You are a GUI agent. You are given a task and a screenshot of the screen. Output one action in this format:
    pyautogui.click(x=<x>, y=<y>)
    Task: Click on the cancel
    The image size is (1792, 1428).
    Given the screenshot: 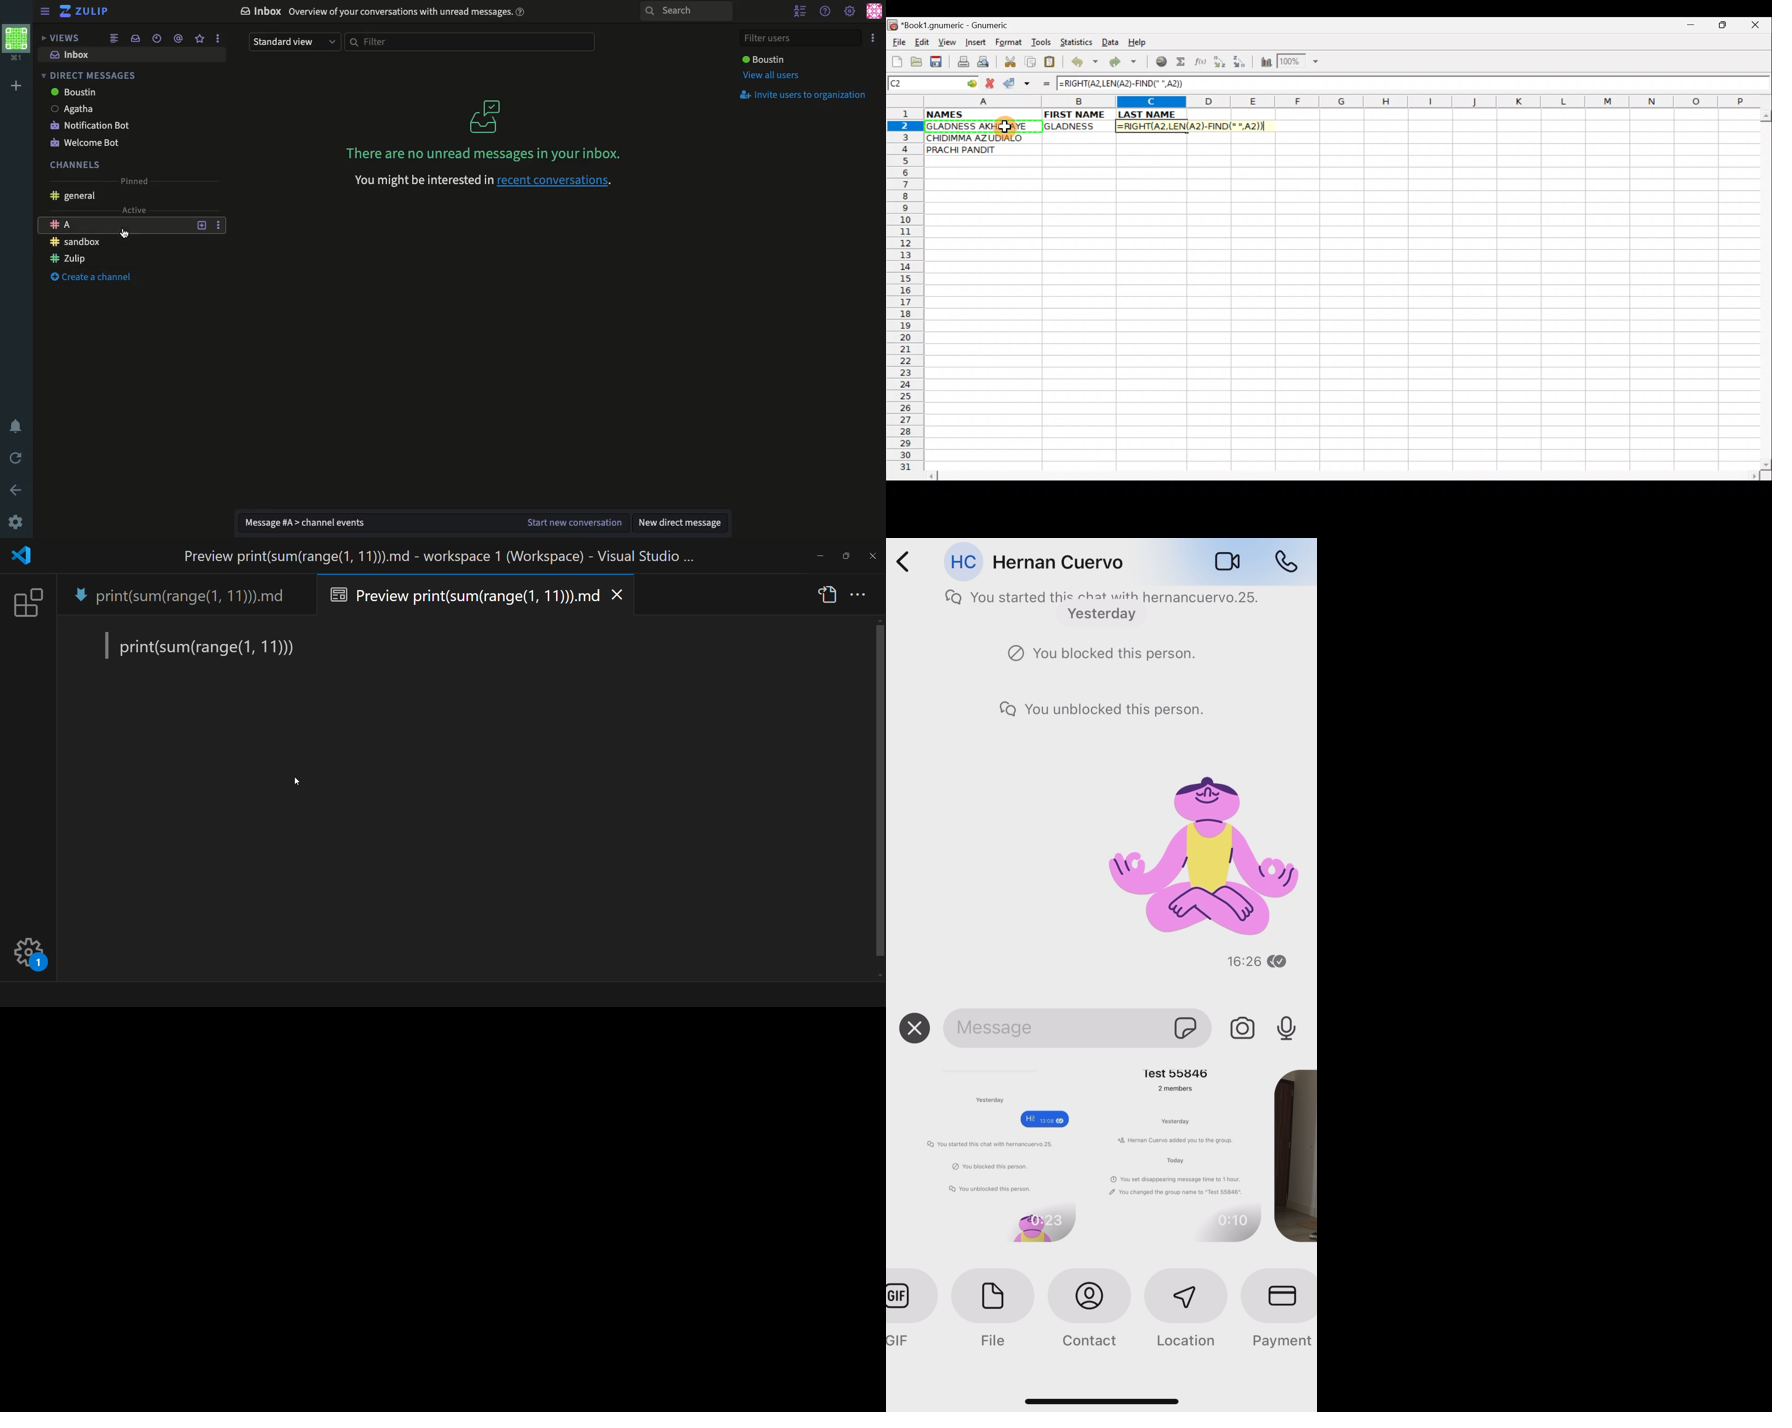 What is the action you would take?
    pyautogui.click(x=914, y=1026)
    